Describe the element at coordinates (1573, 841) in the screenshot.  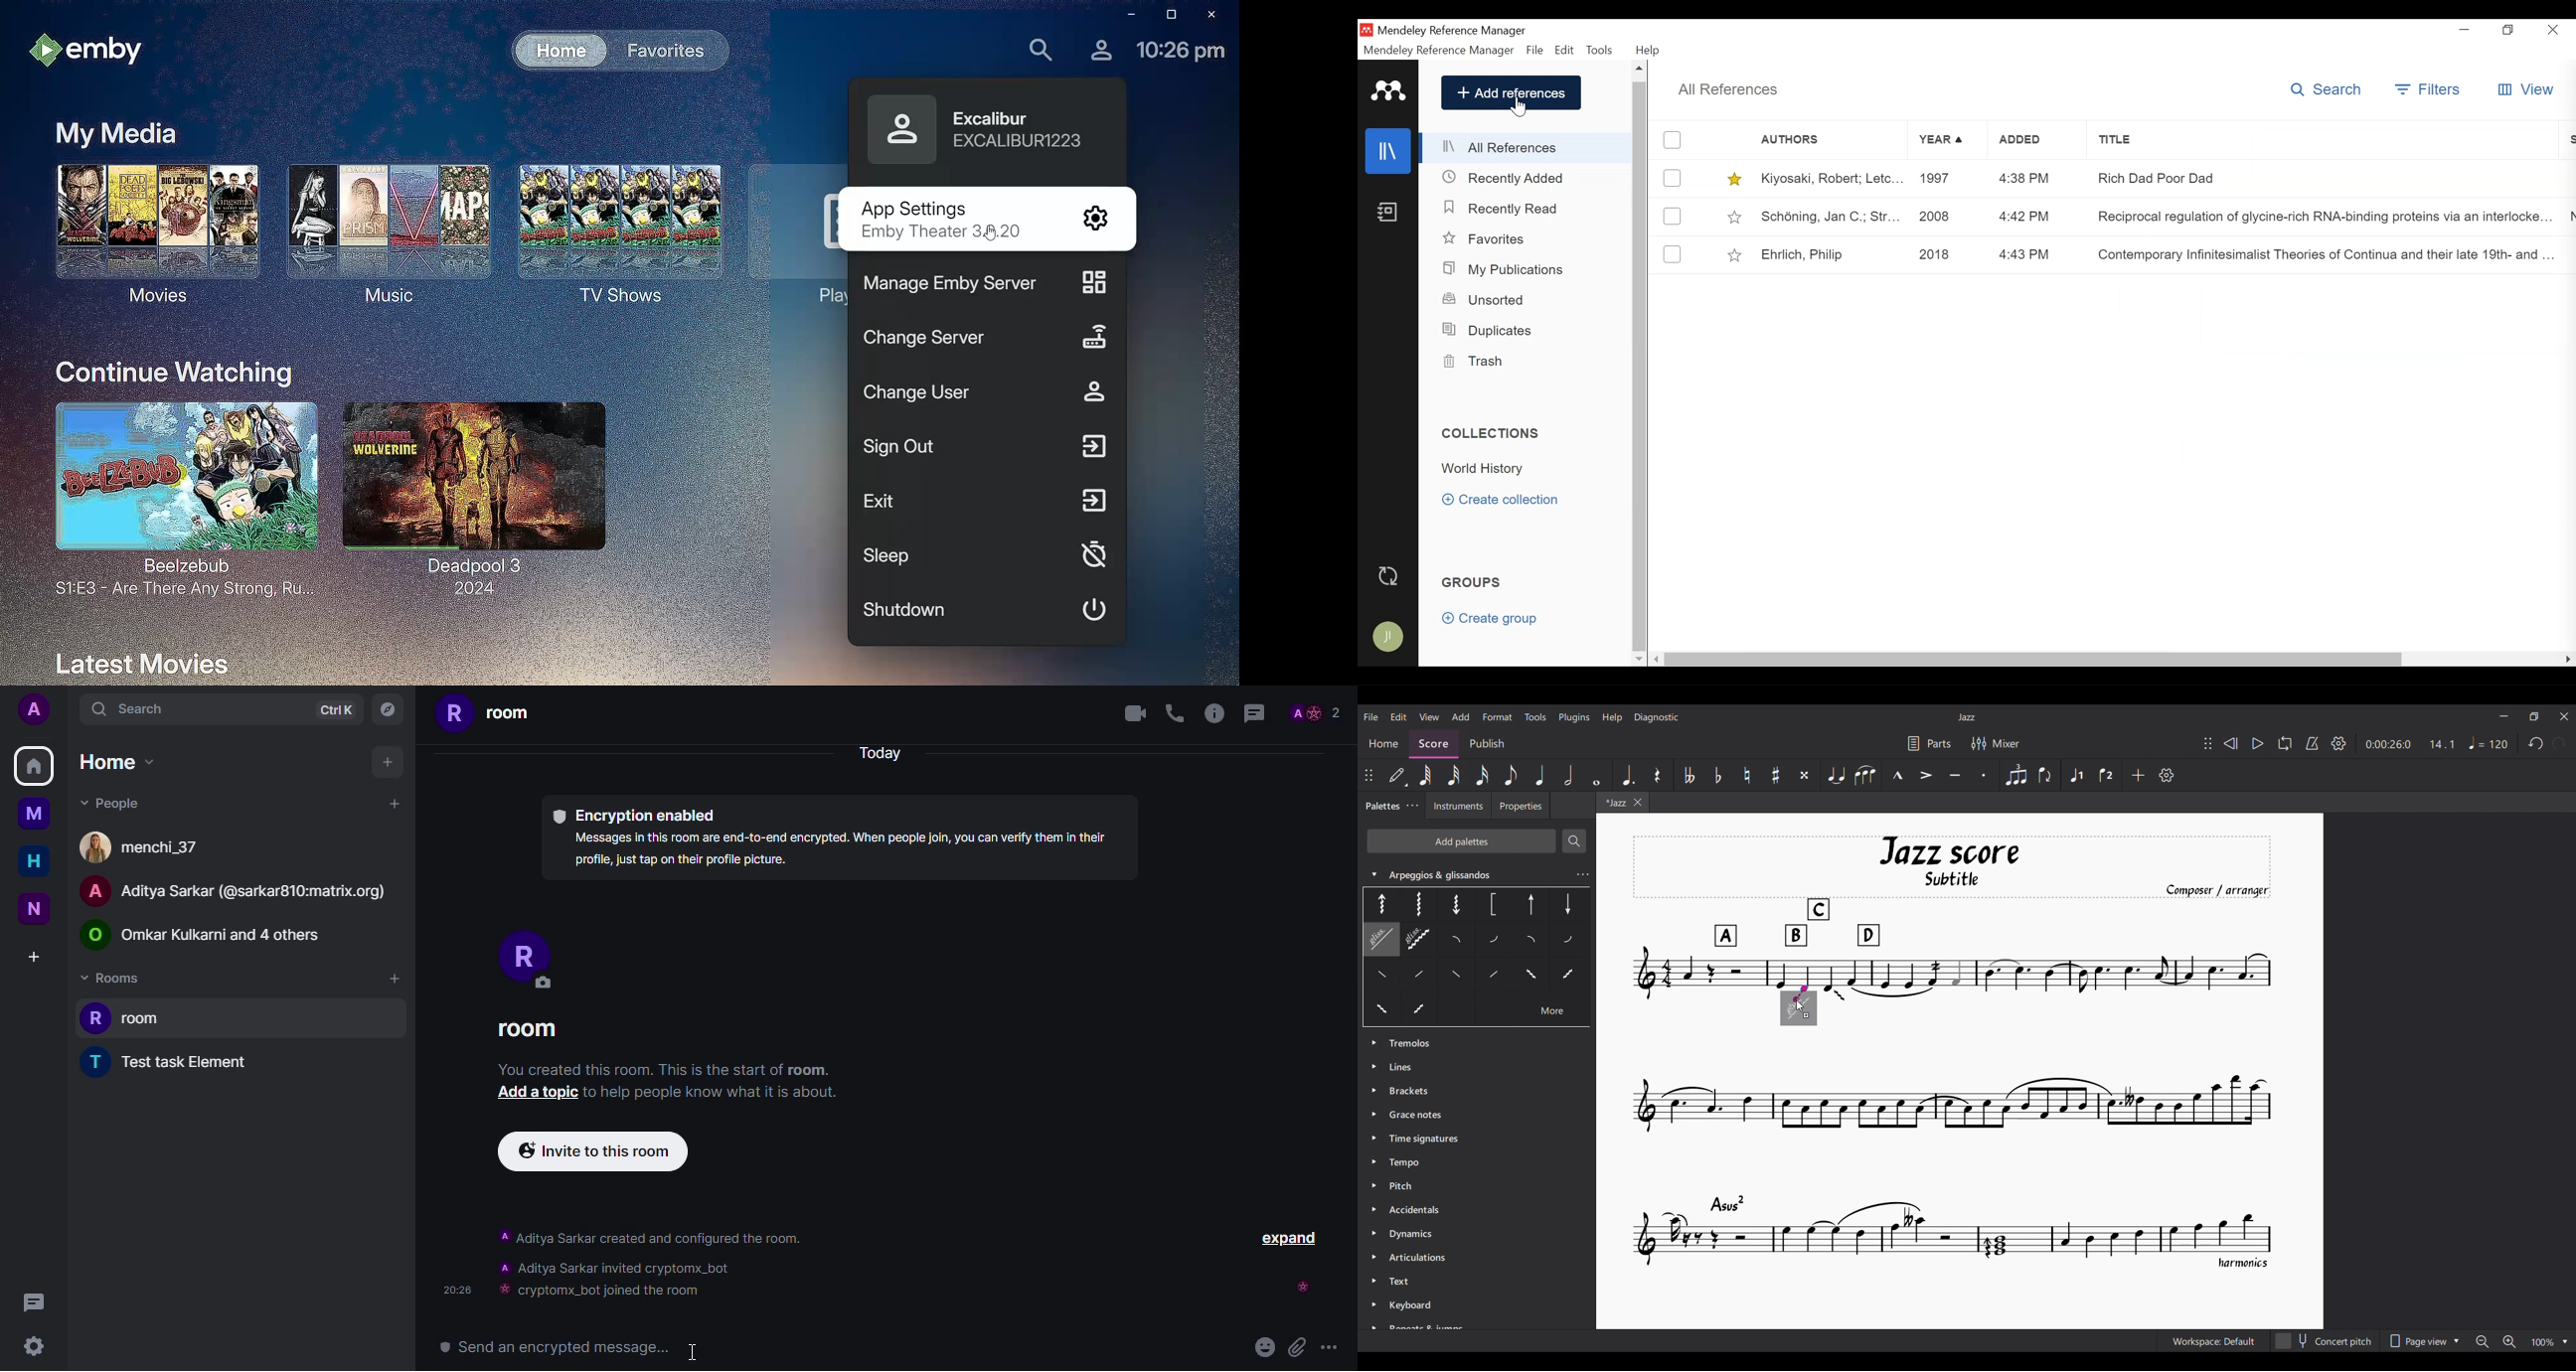
I see `Search` at that location.